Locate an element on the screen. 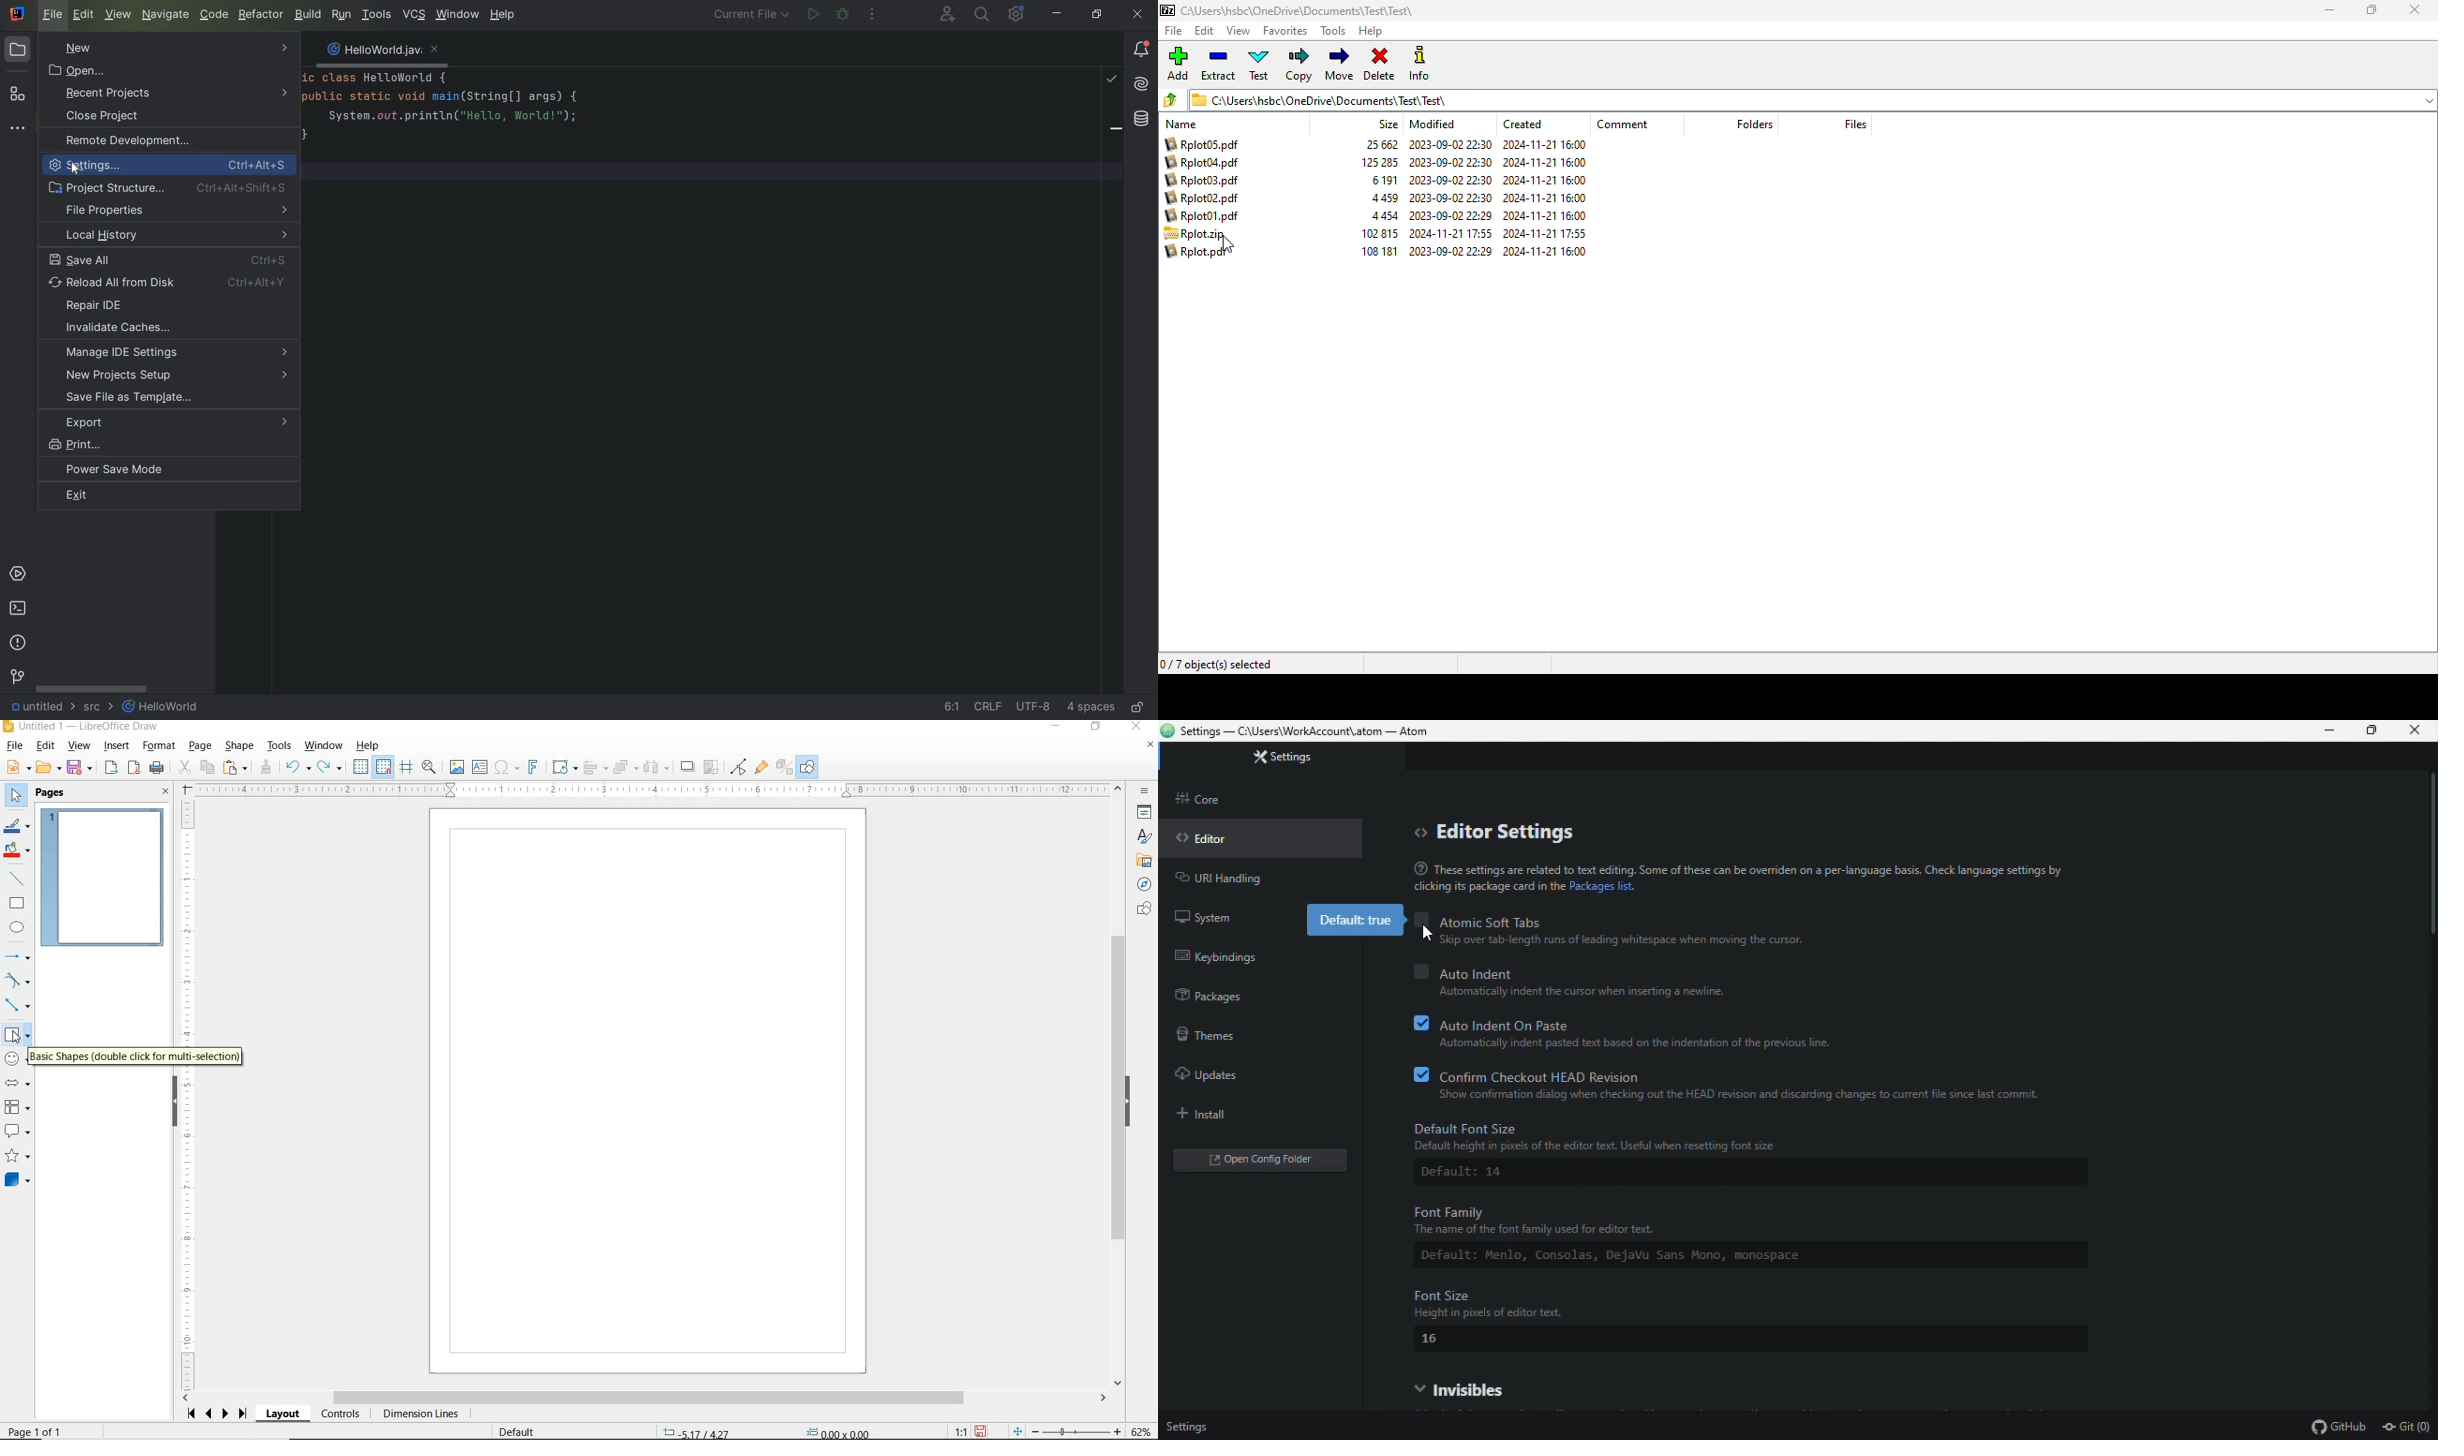  Settings is located at coordinates (1299, 758).